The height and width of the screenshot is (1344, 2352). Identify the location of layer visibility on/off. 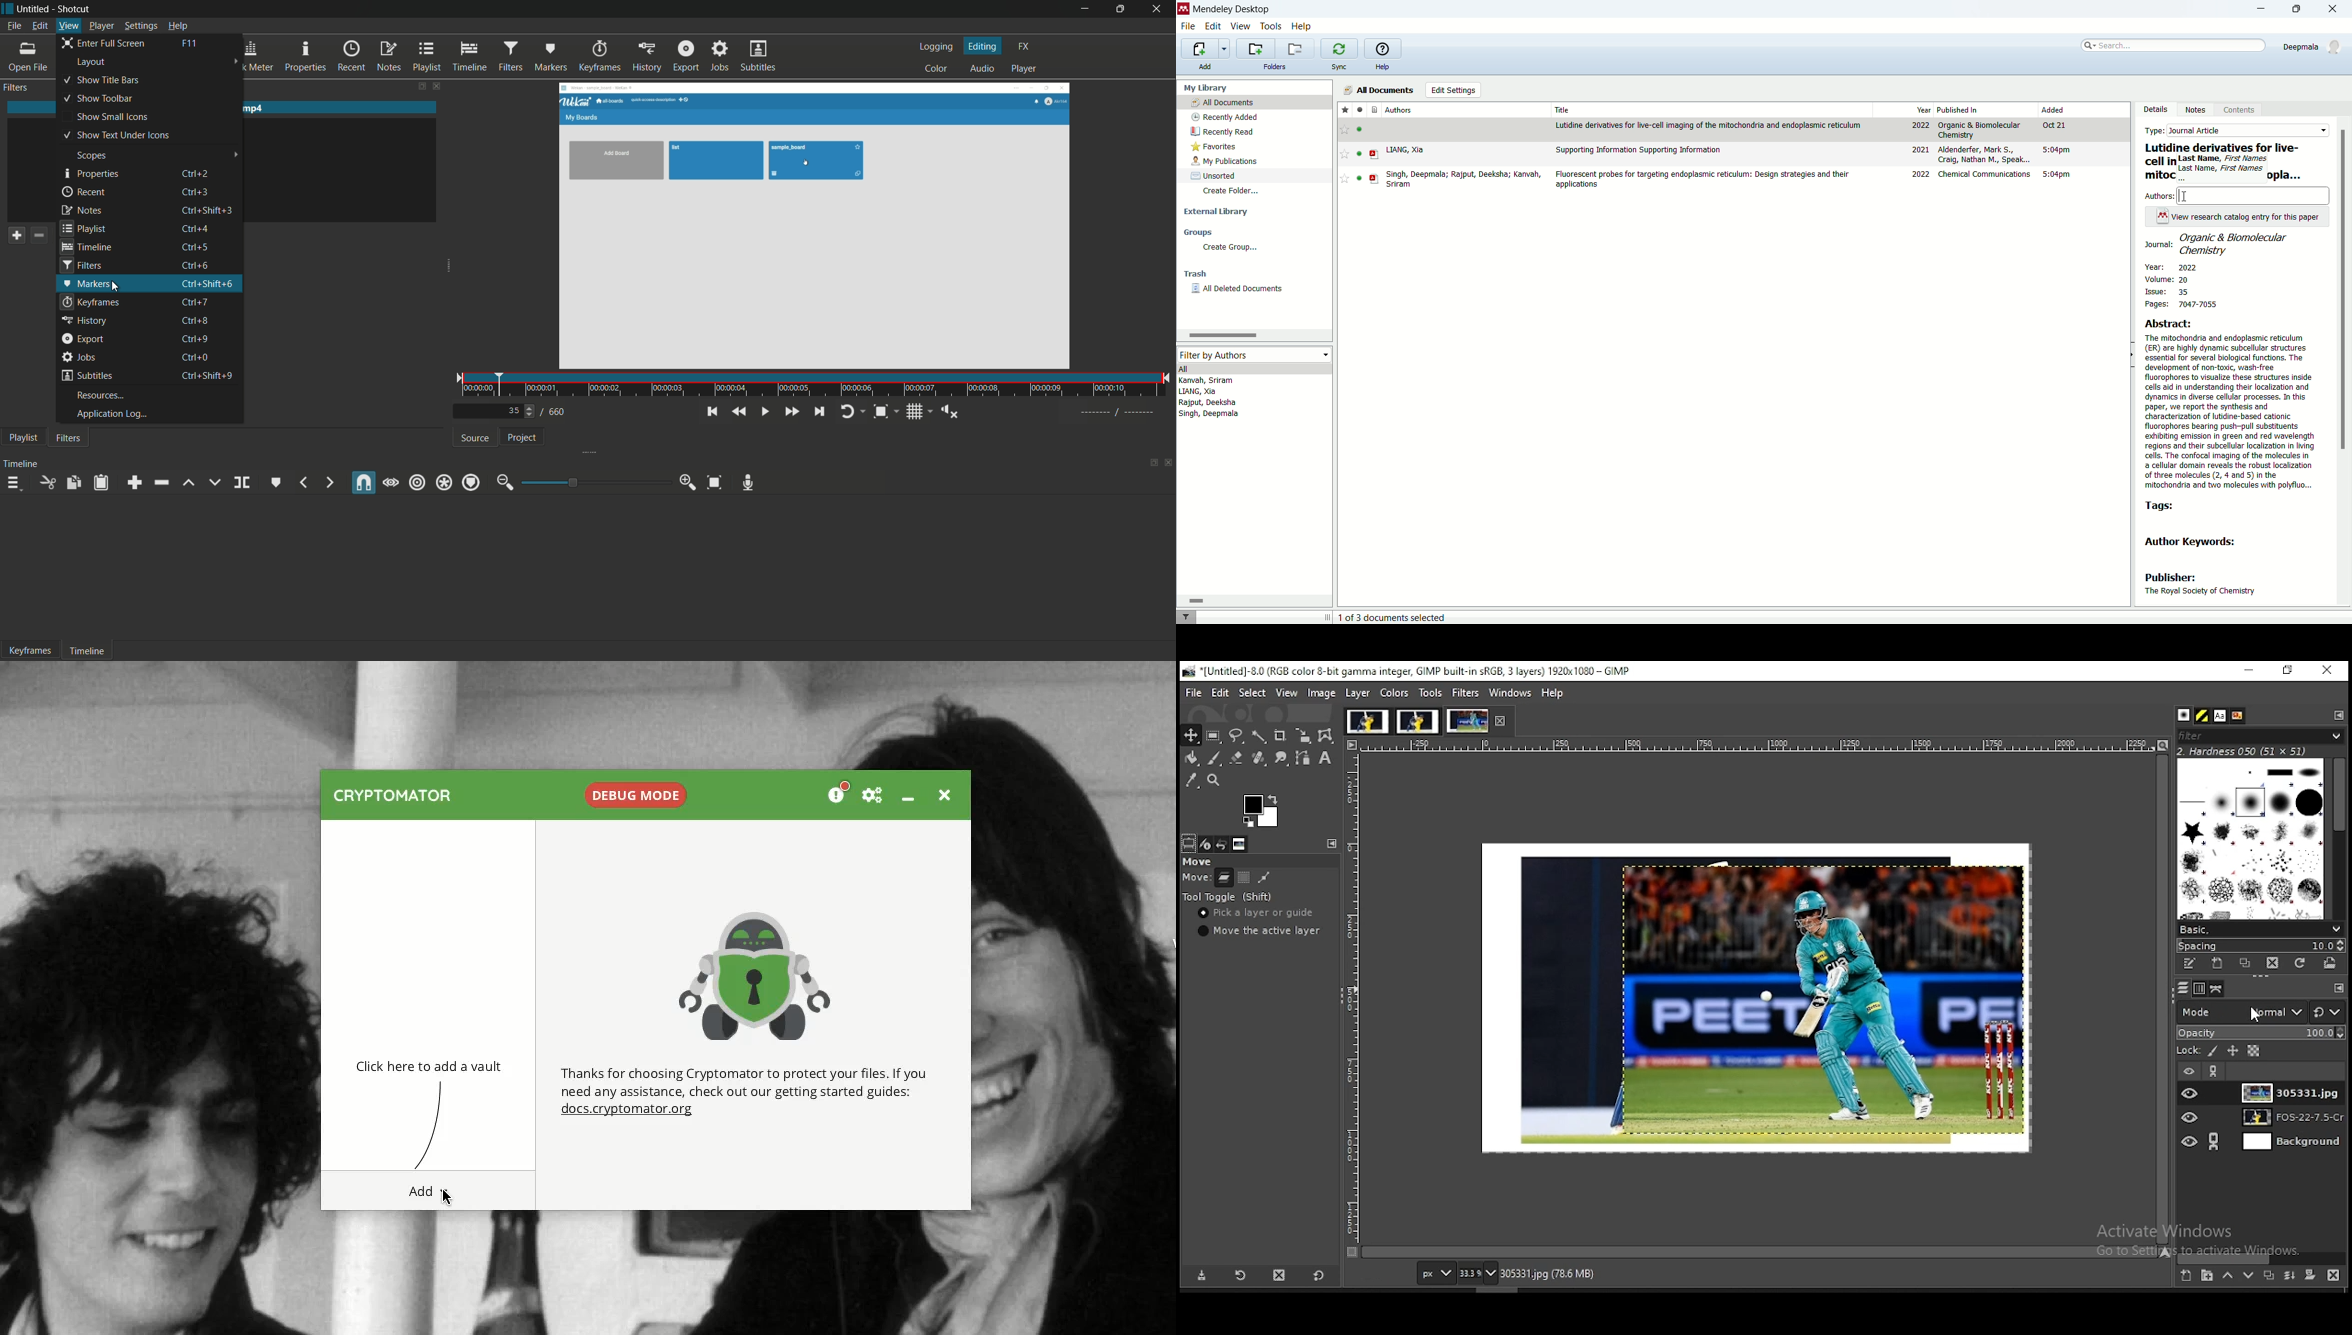
(2190, 1143).